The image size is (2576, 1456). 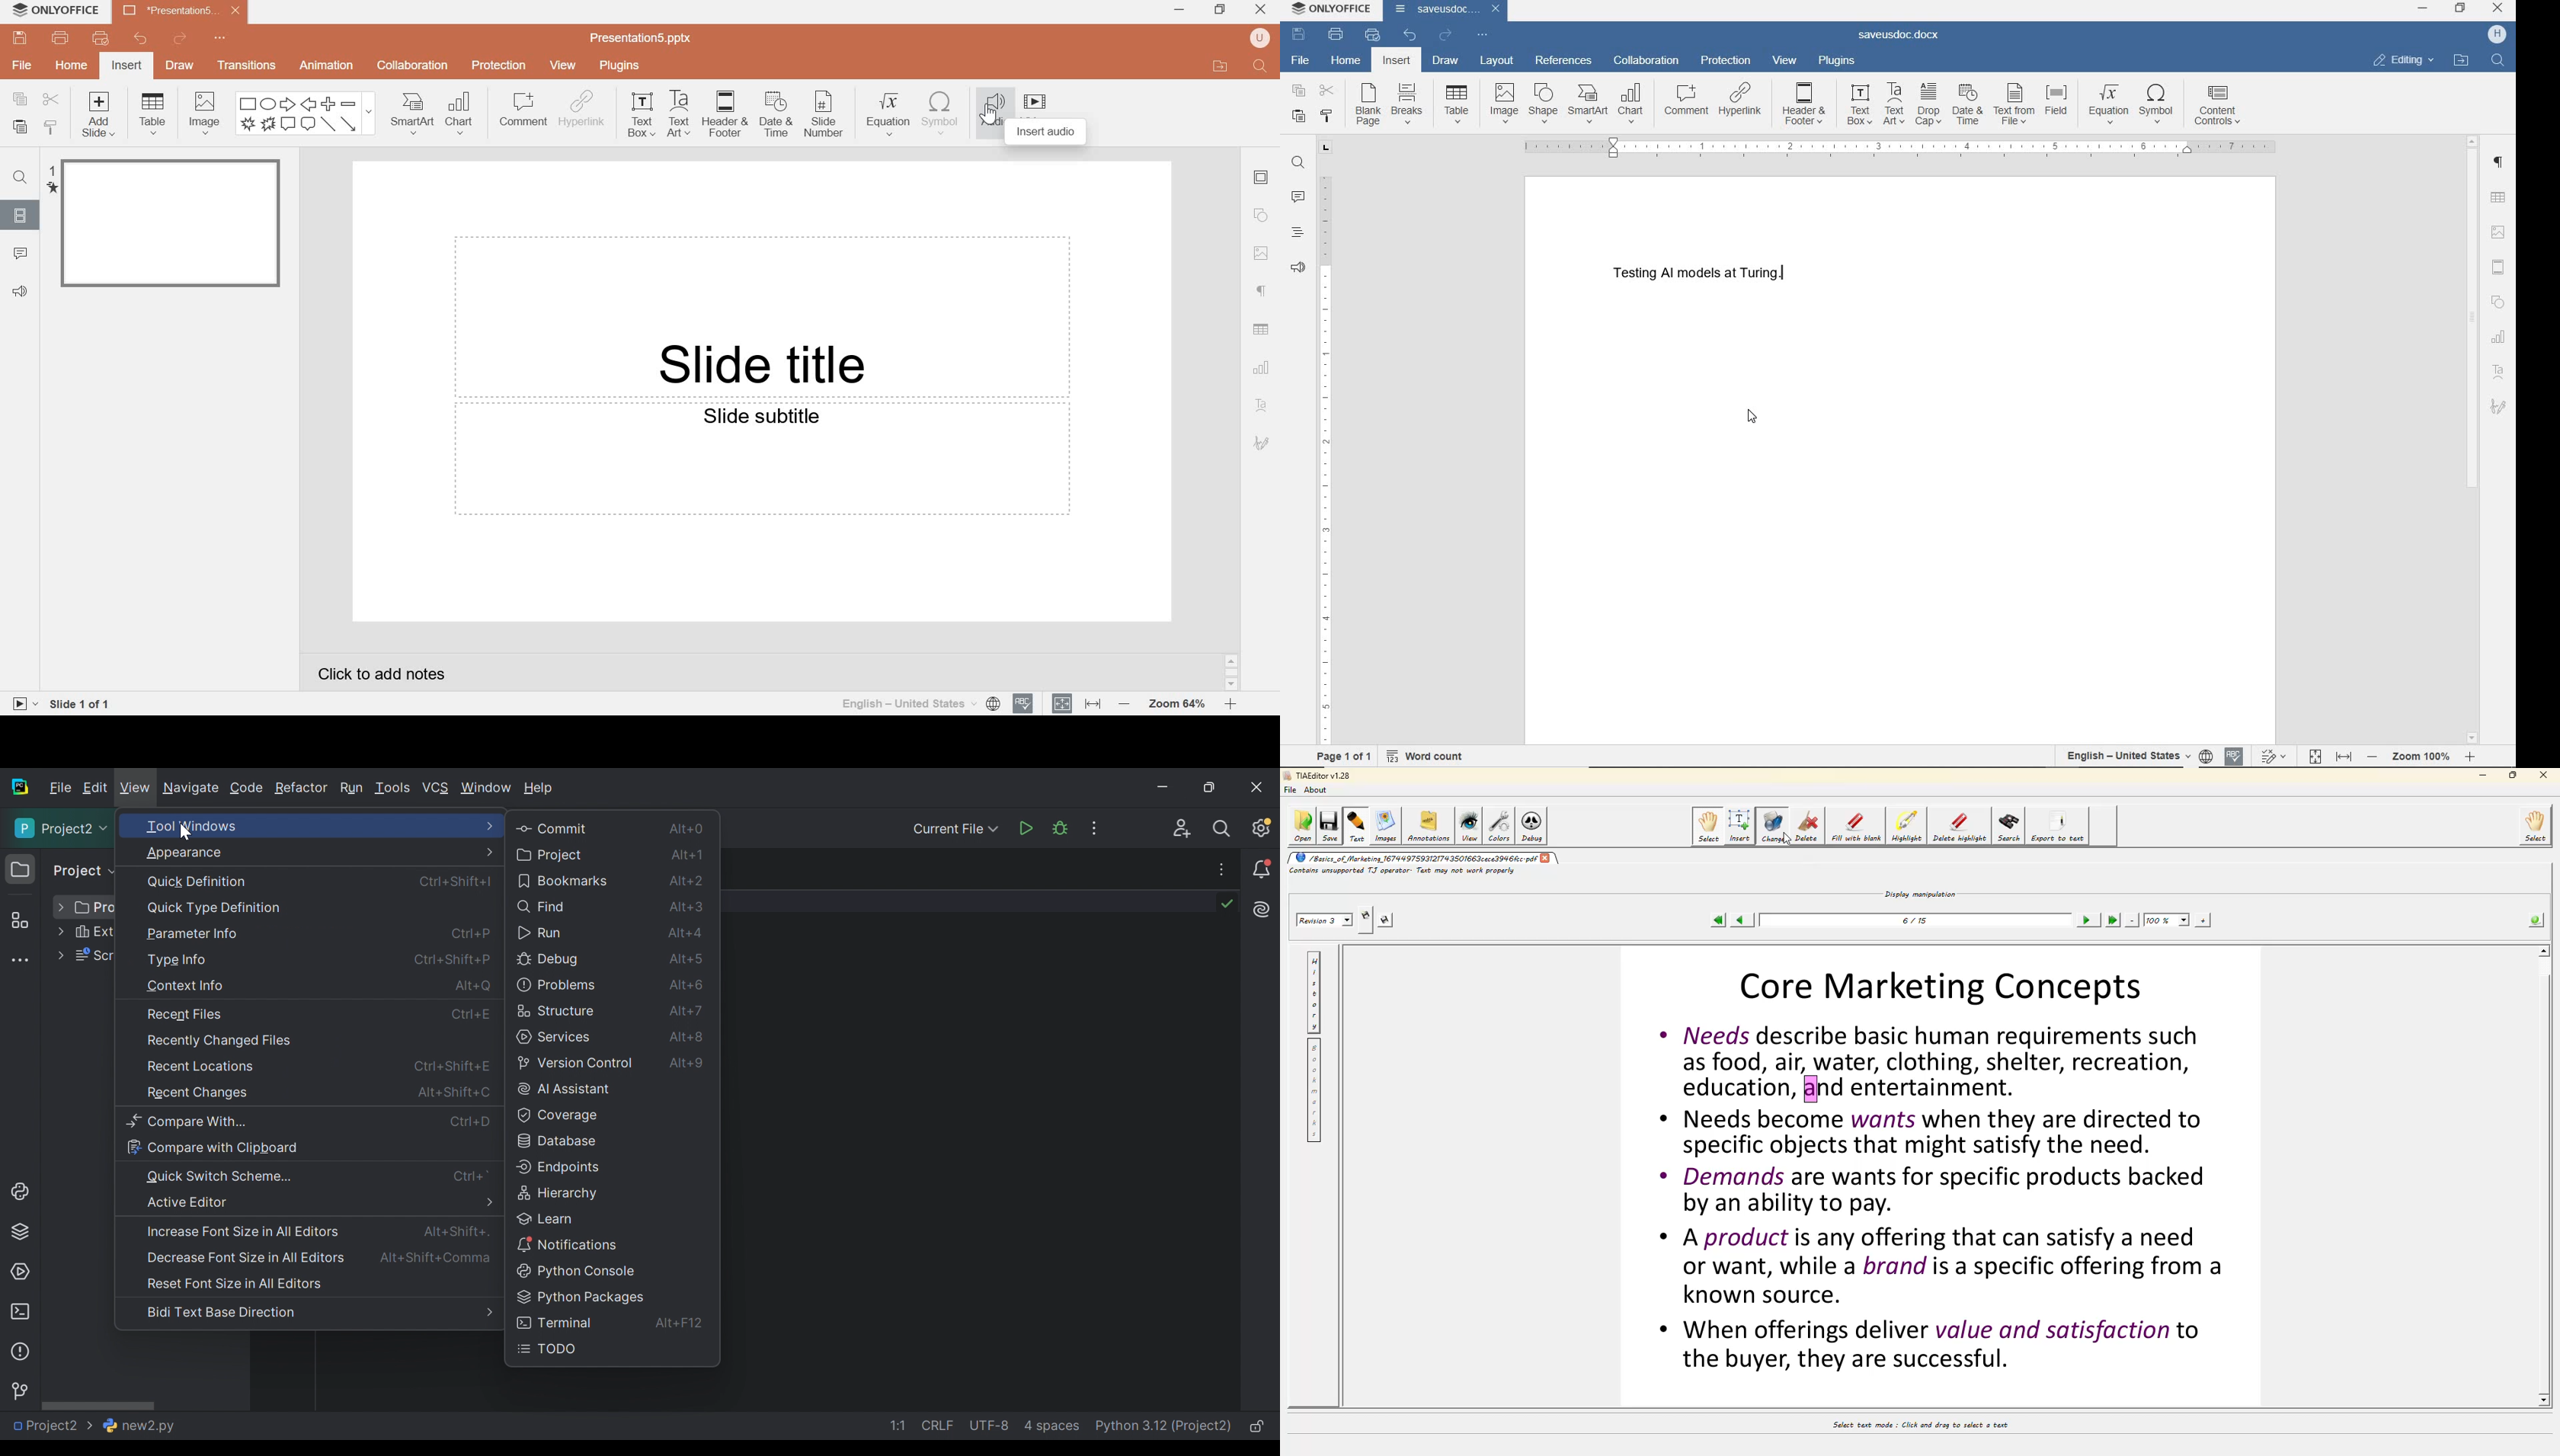 I want to click on Comment, so click(x=523, y=110).